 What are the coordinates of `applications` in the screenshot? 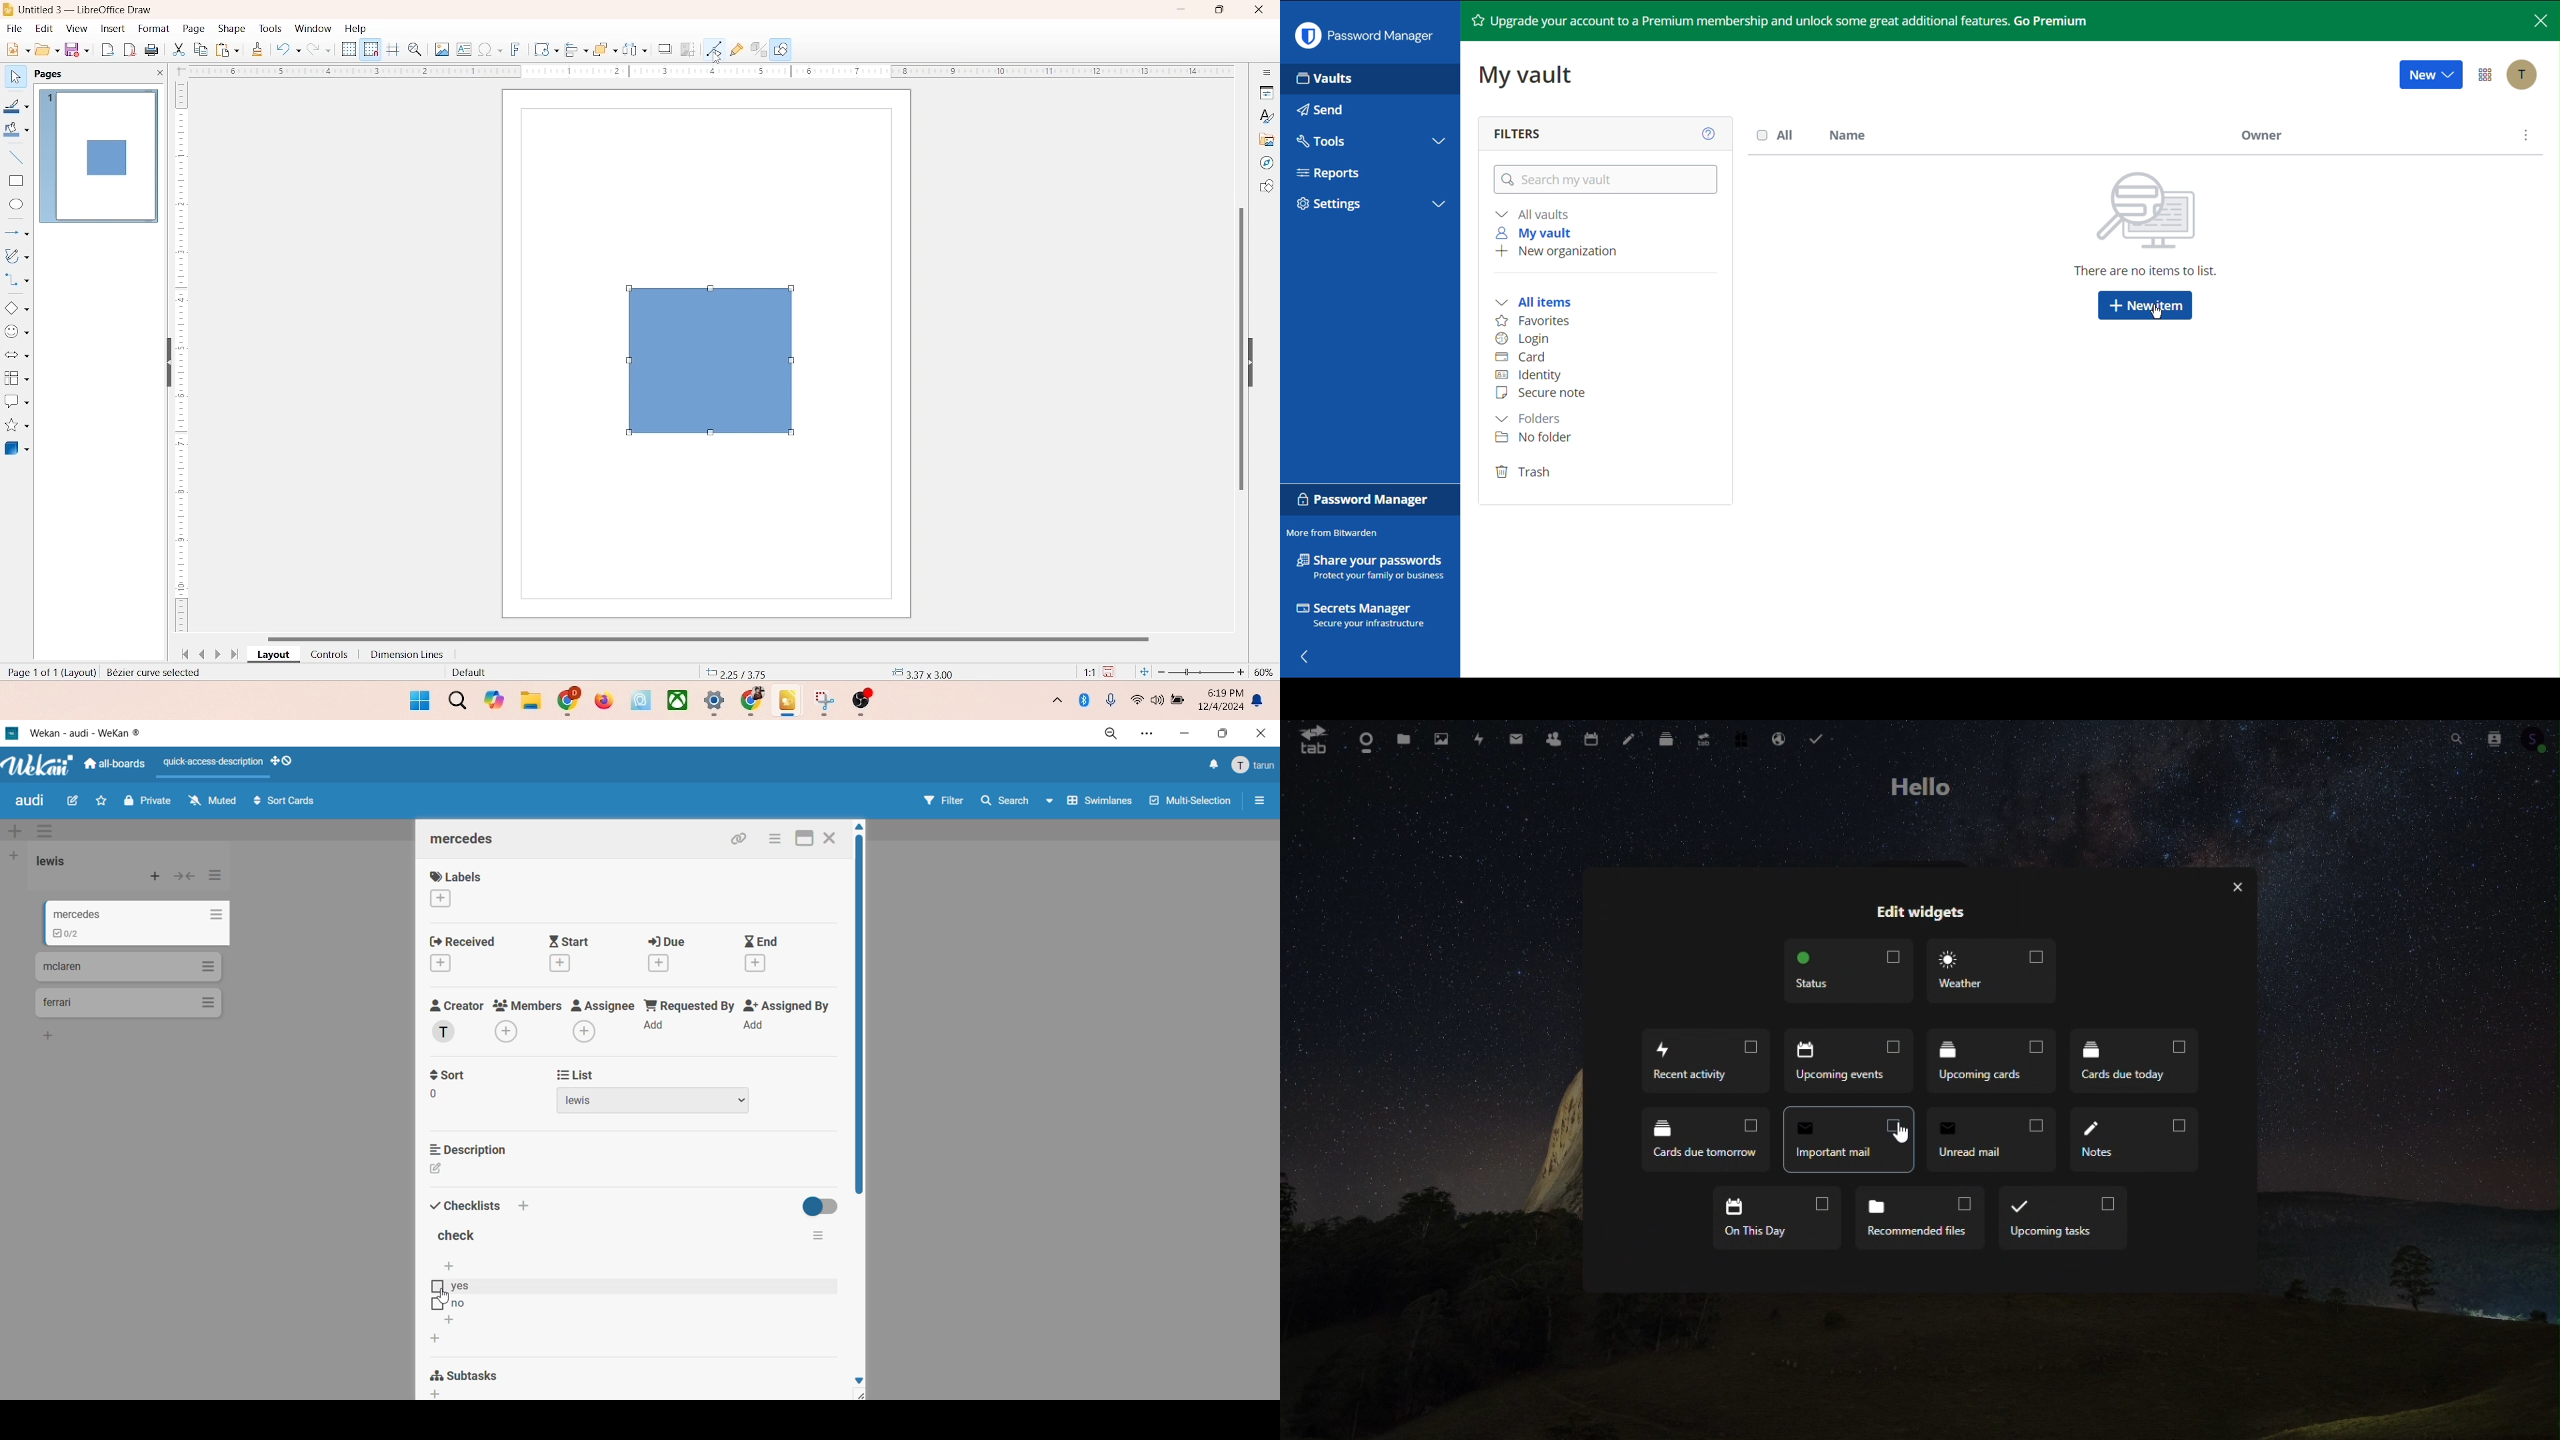 It's located at (721, 702).